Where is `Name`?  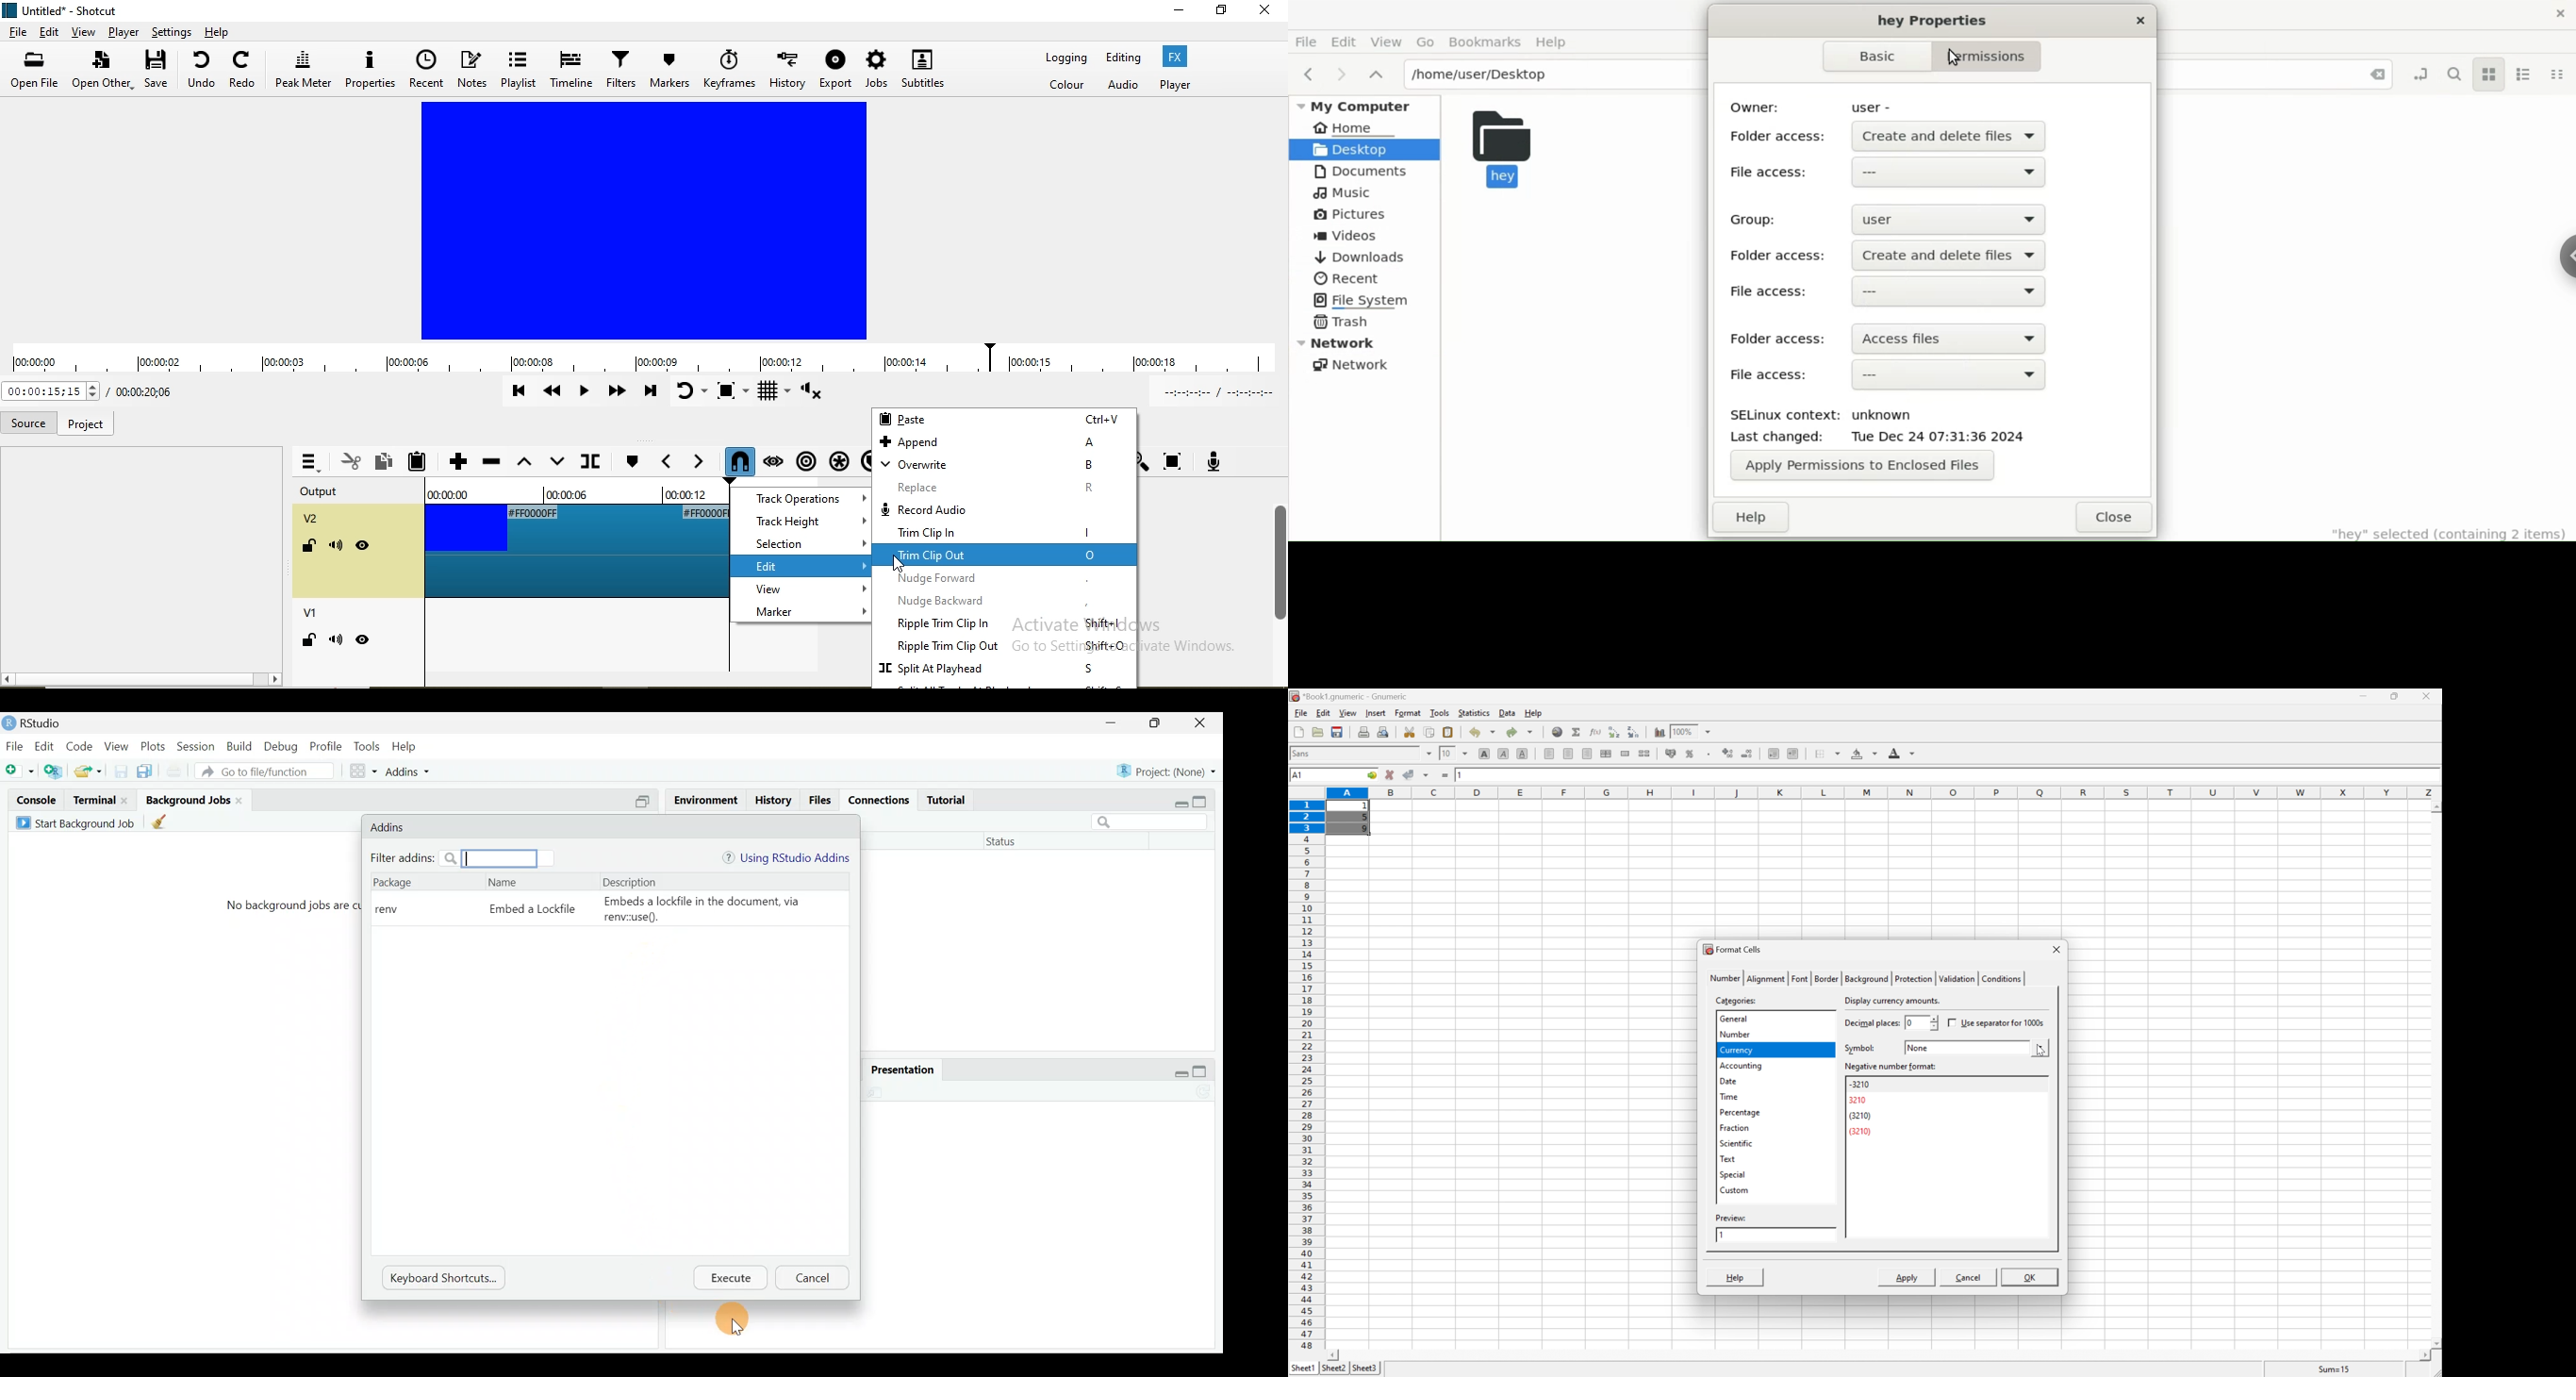
Name is located at coordinates (505, 887).